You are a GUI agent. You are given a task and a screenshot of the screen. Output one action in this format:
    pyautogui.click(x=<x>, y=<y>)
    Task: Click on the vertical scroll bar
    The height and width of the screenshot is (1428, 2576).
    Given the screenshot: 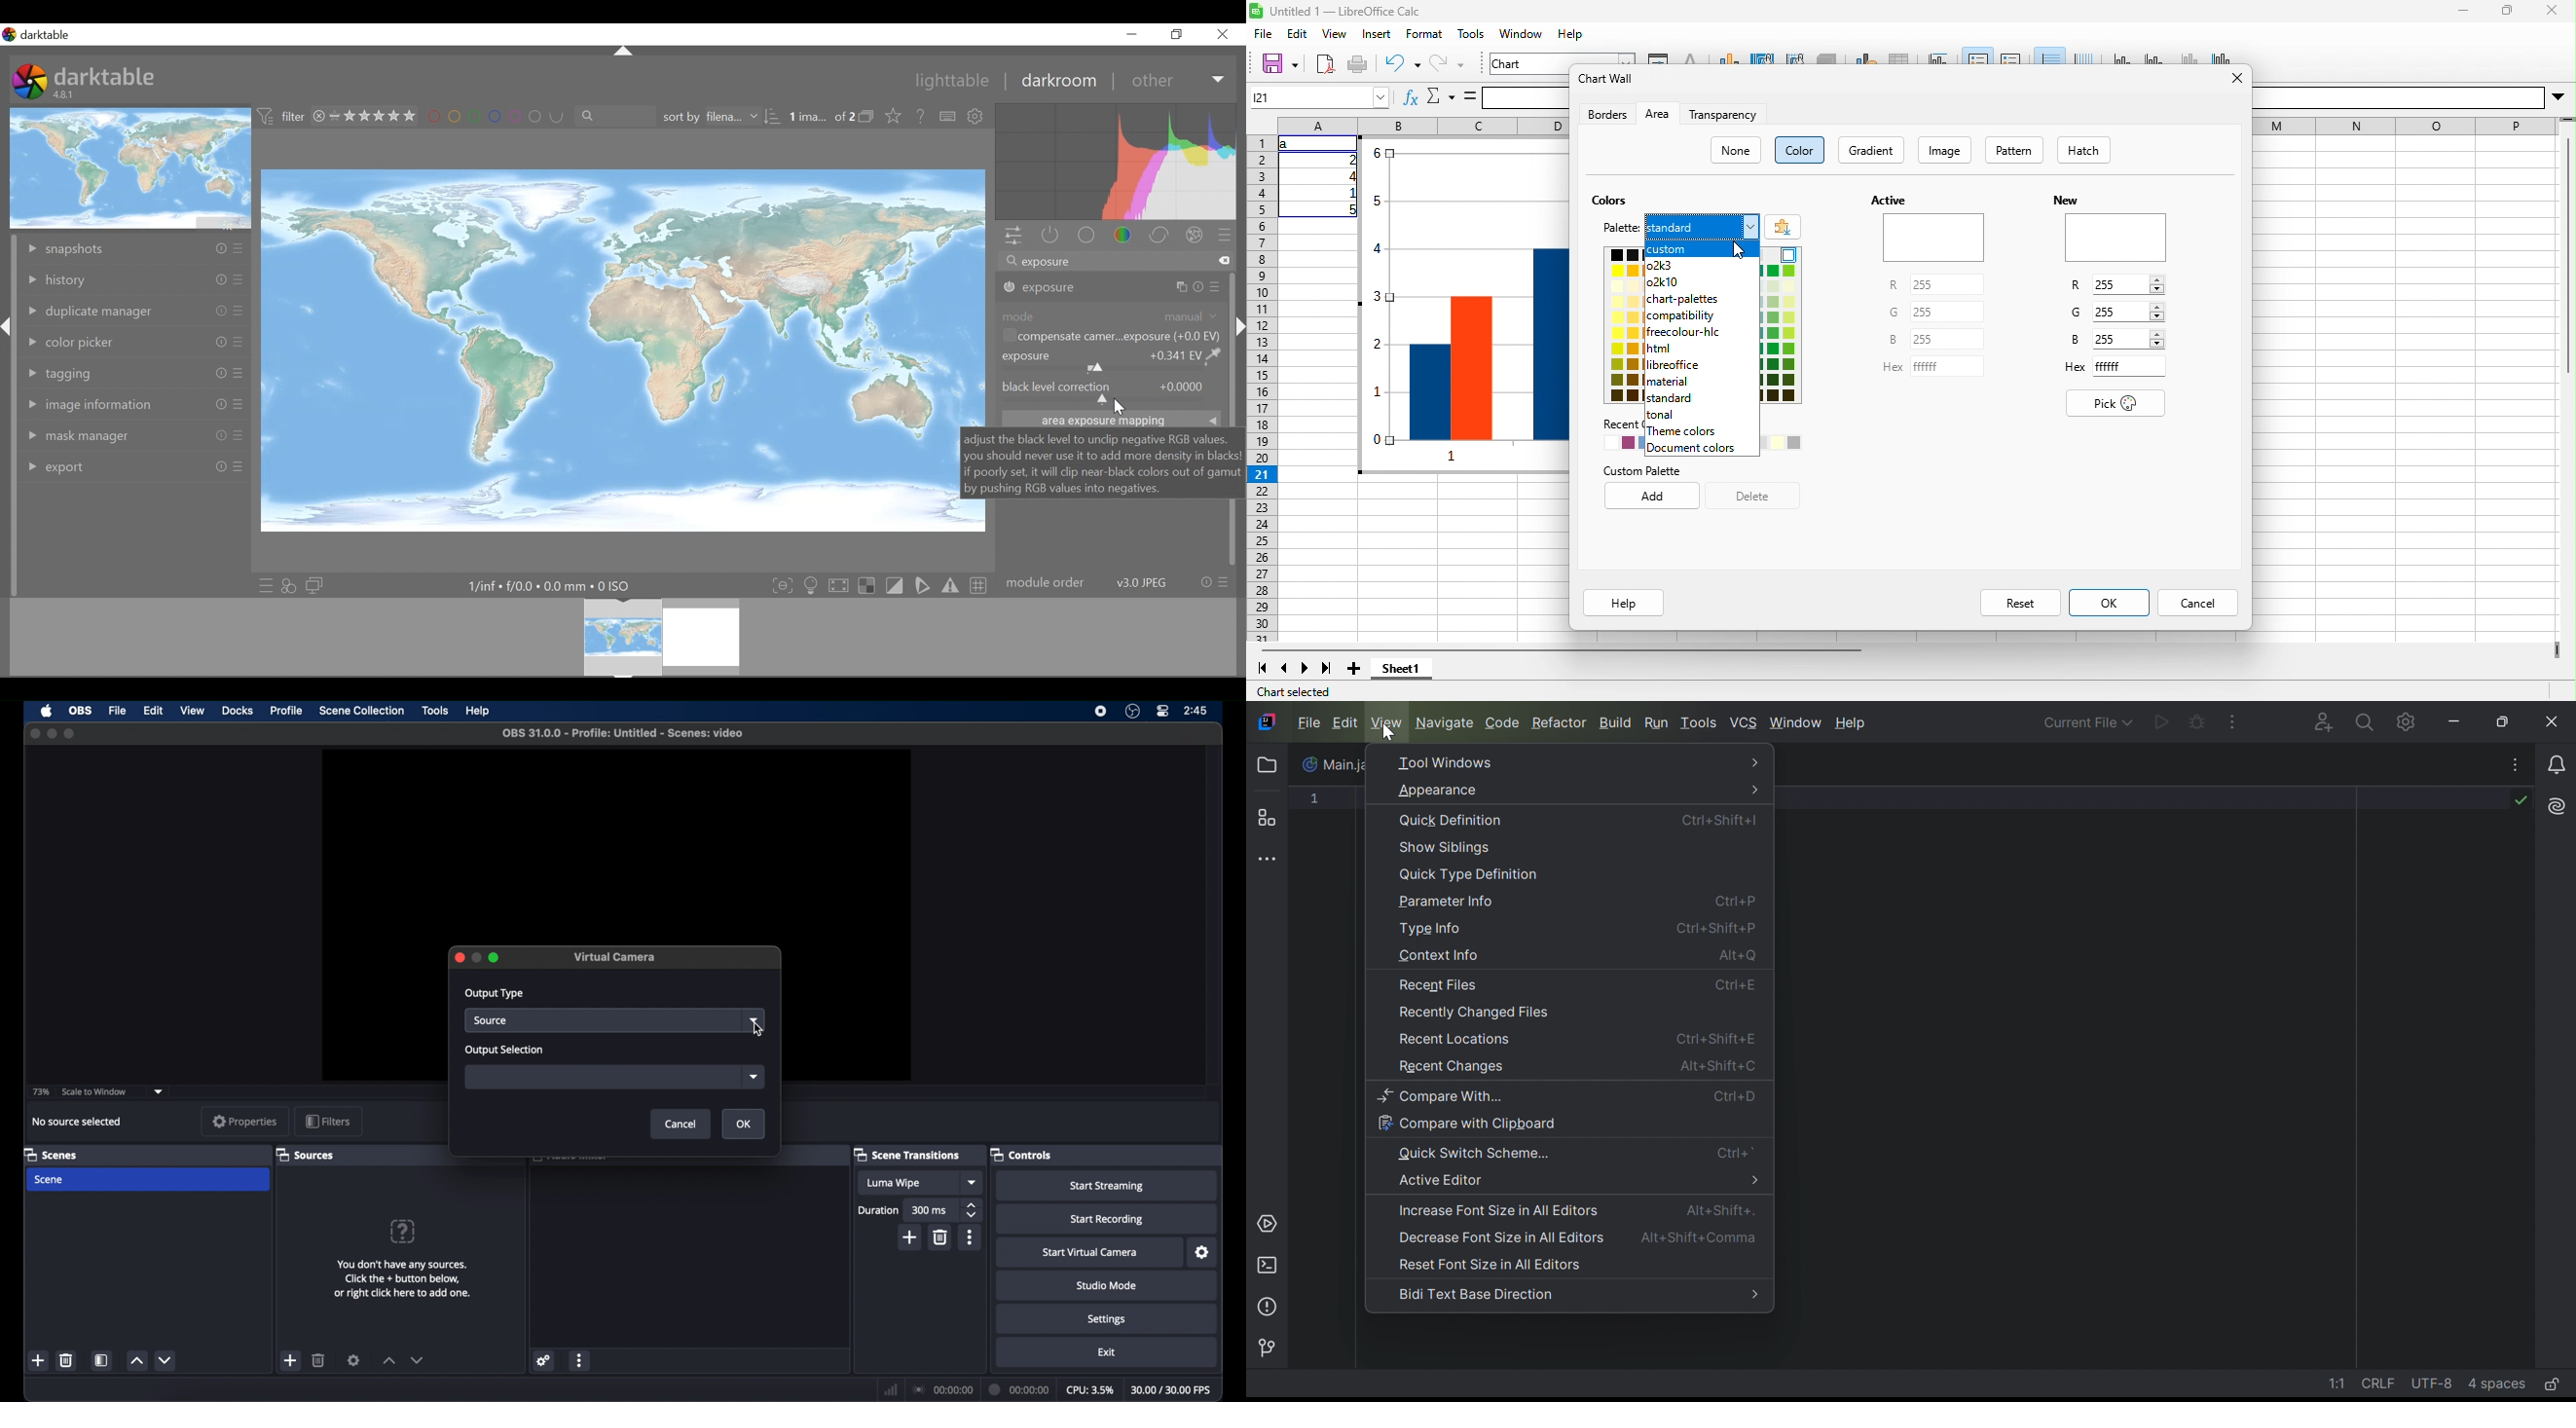 What is the action you would take?
    pyautogui.click(x=1230, y=389)
    